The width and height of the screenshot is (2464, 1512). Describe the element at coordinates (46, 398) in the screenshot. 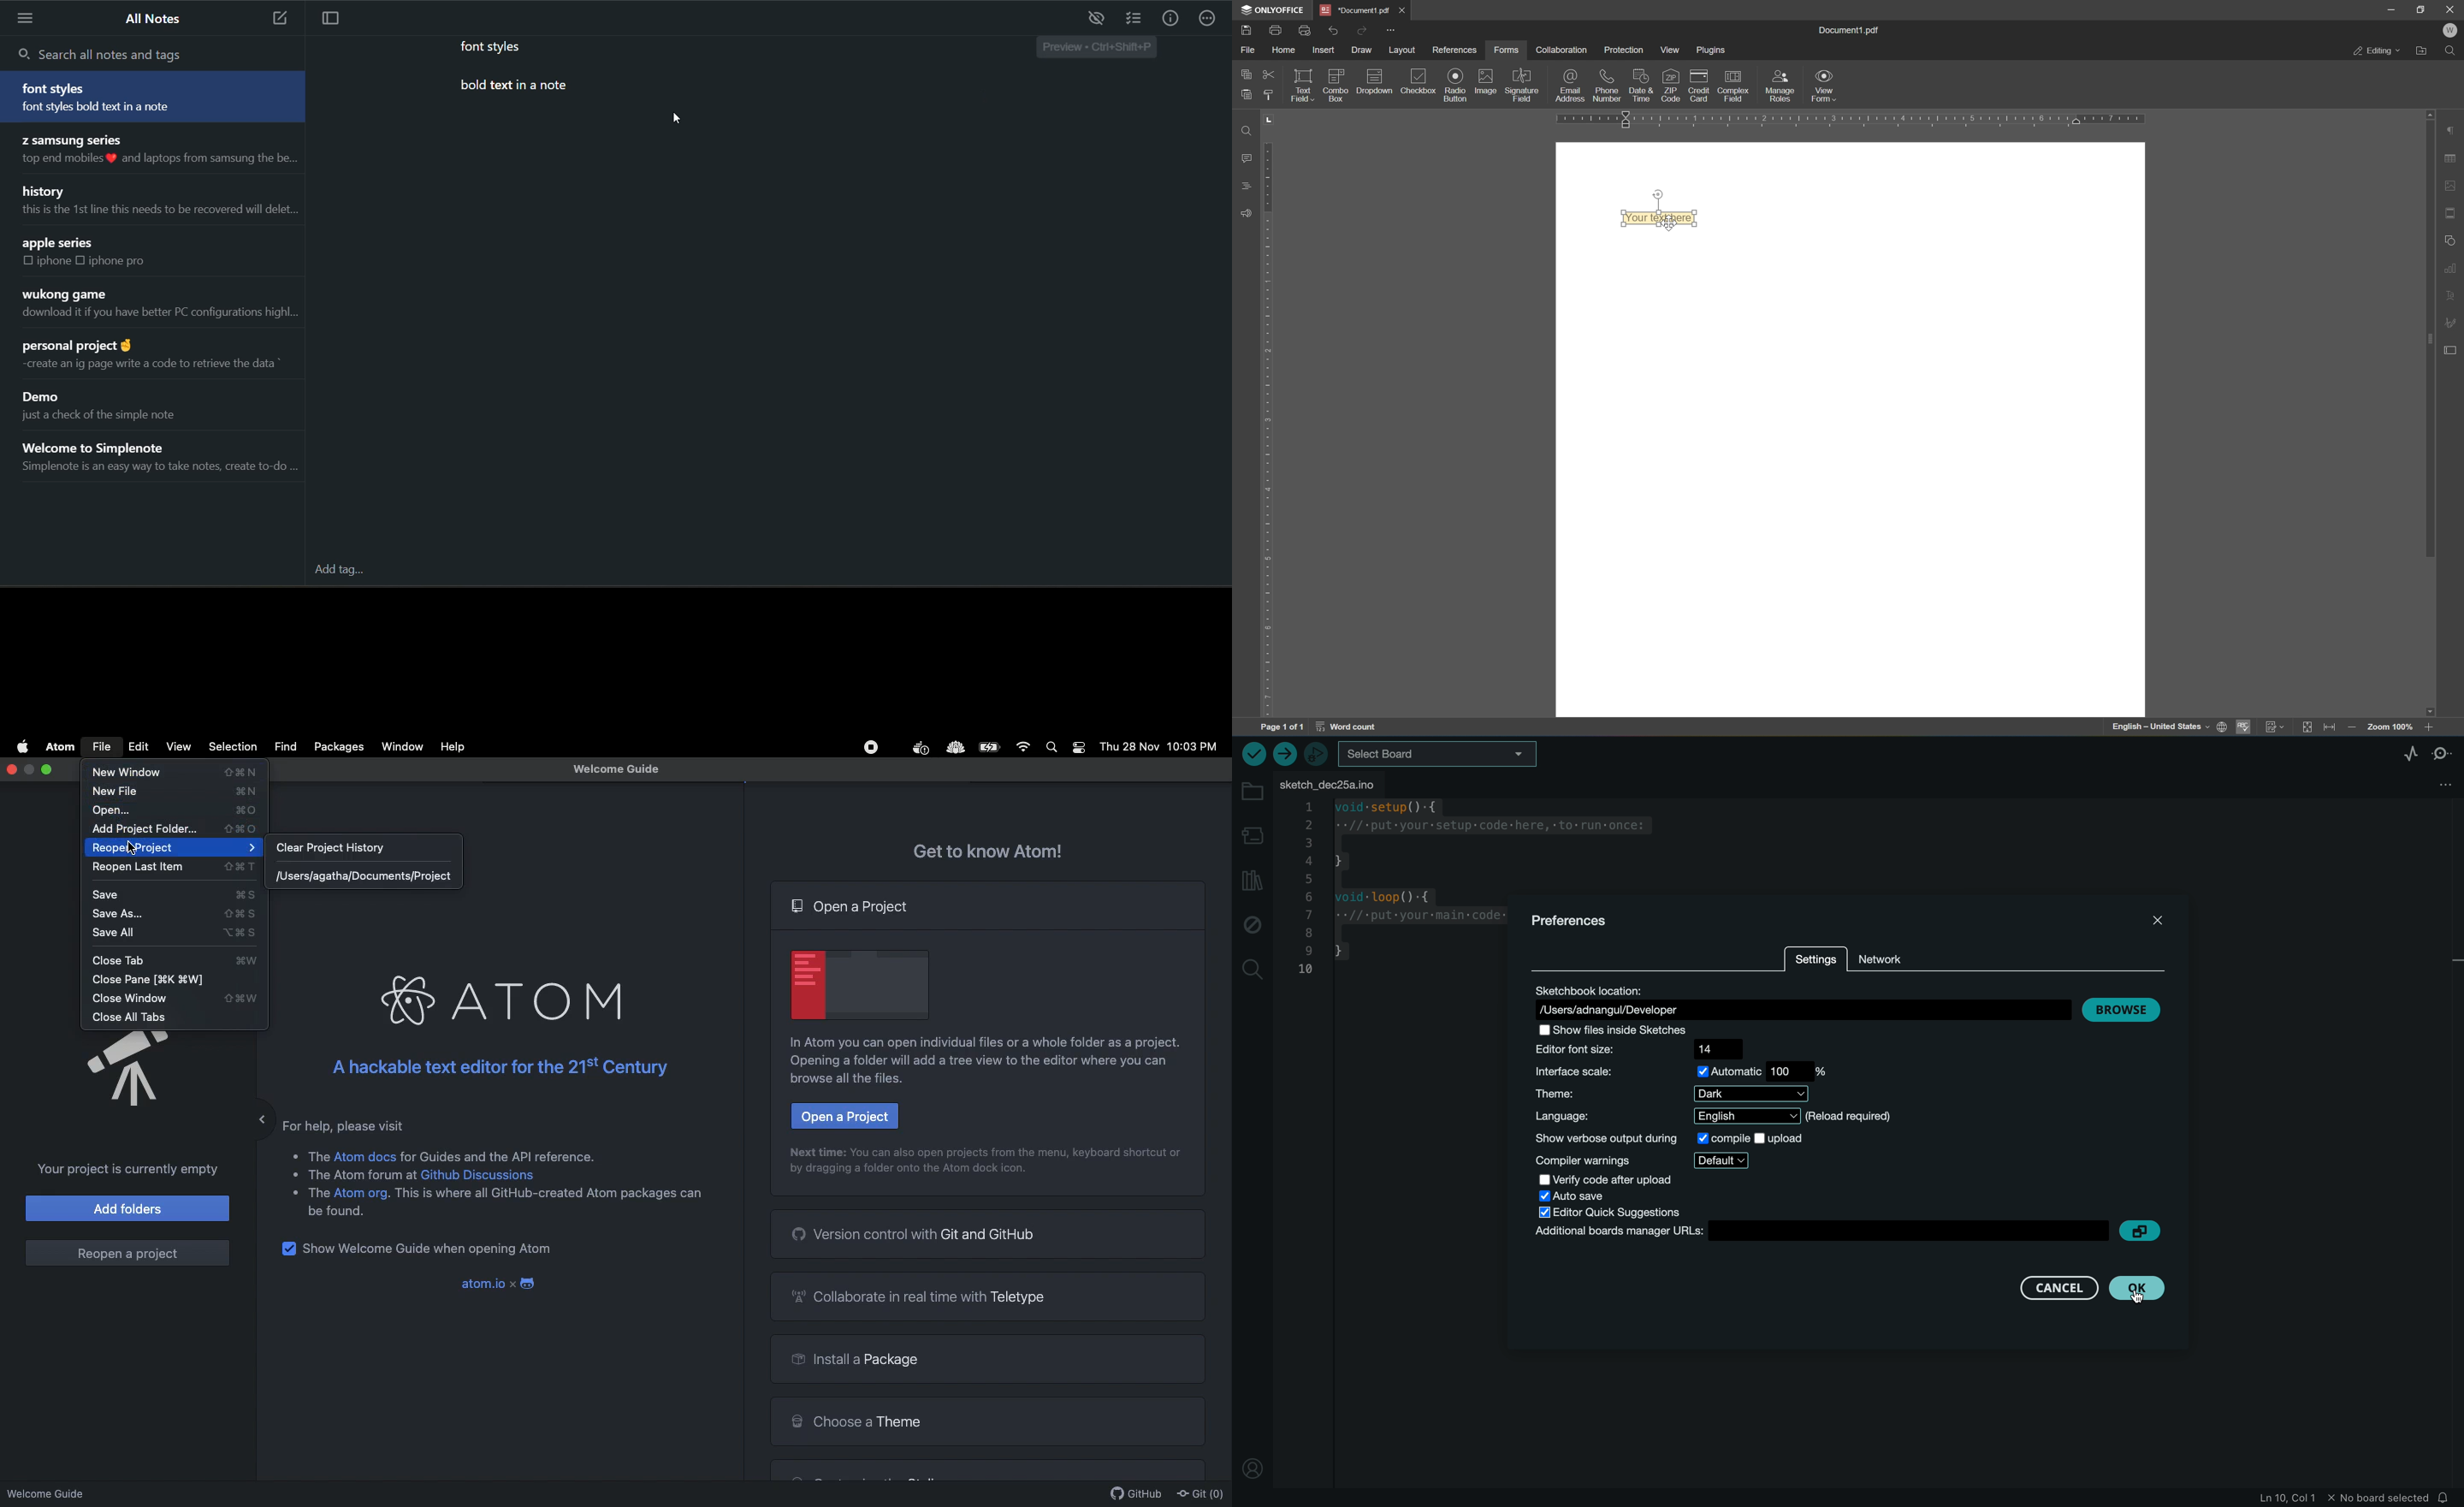

I see `Demo` at that location.